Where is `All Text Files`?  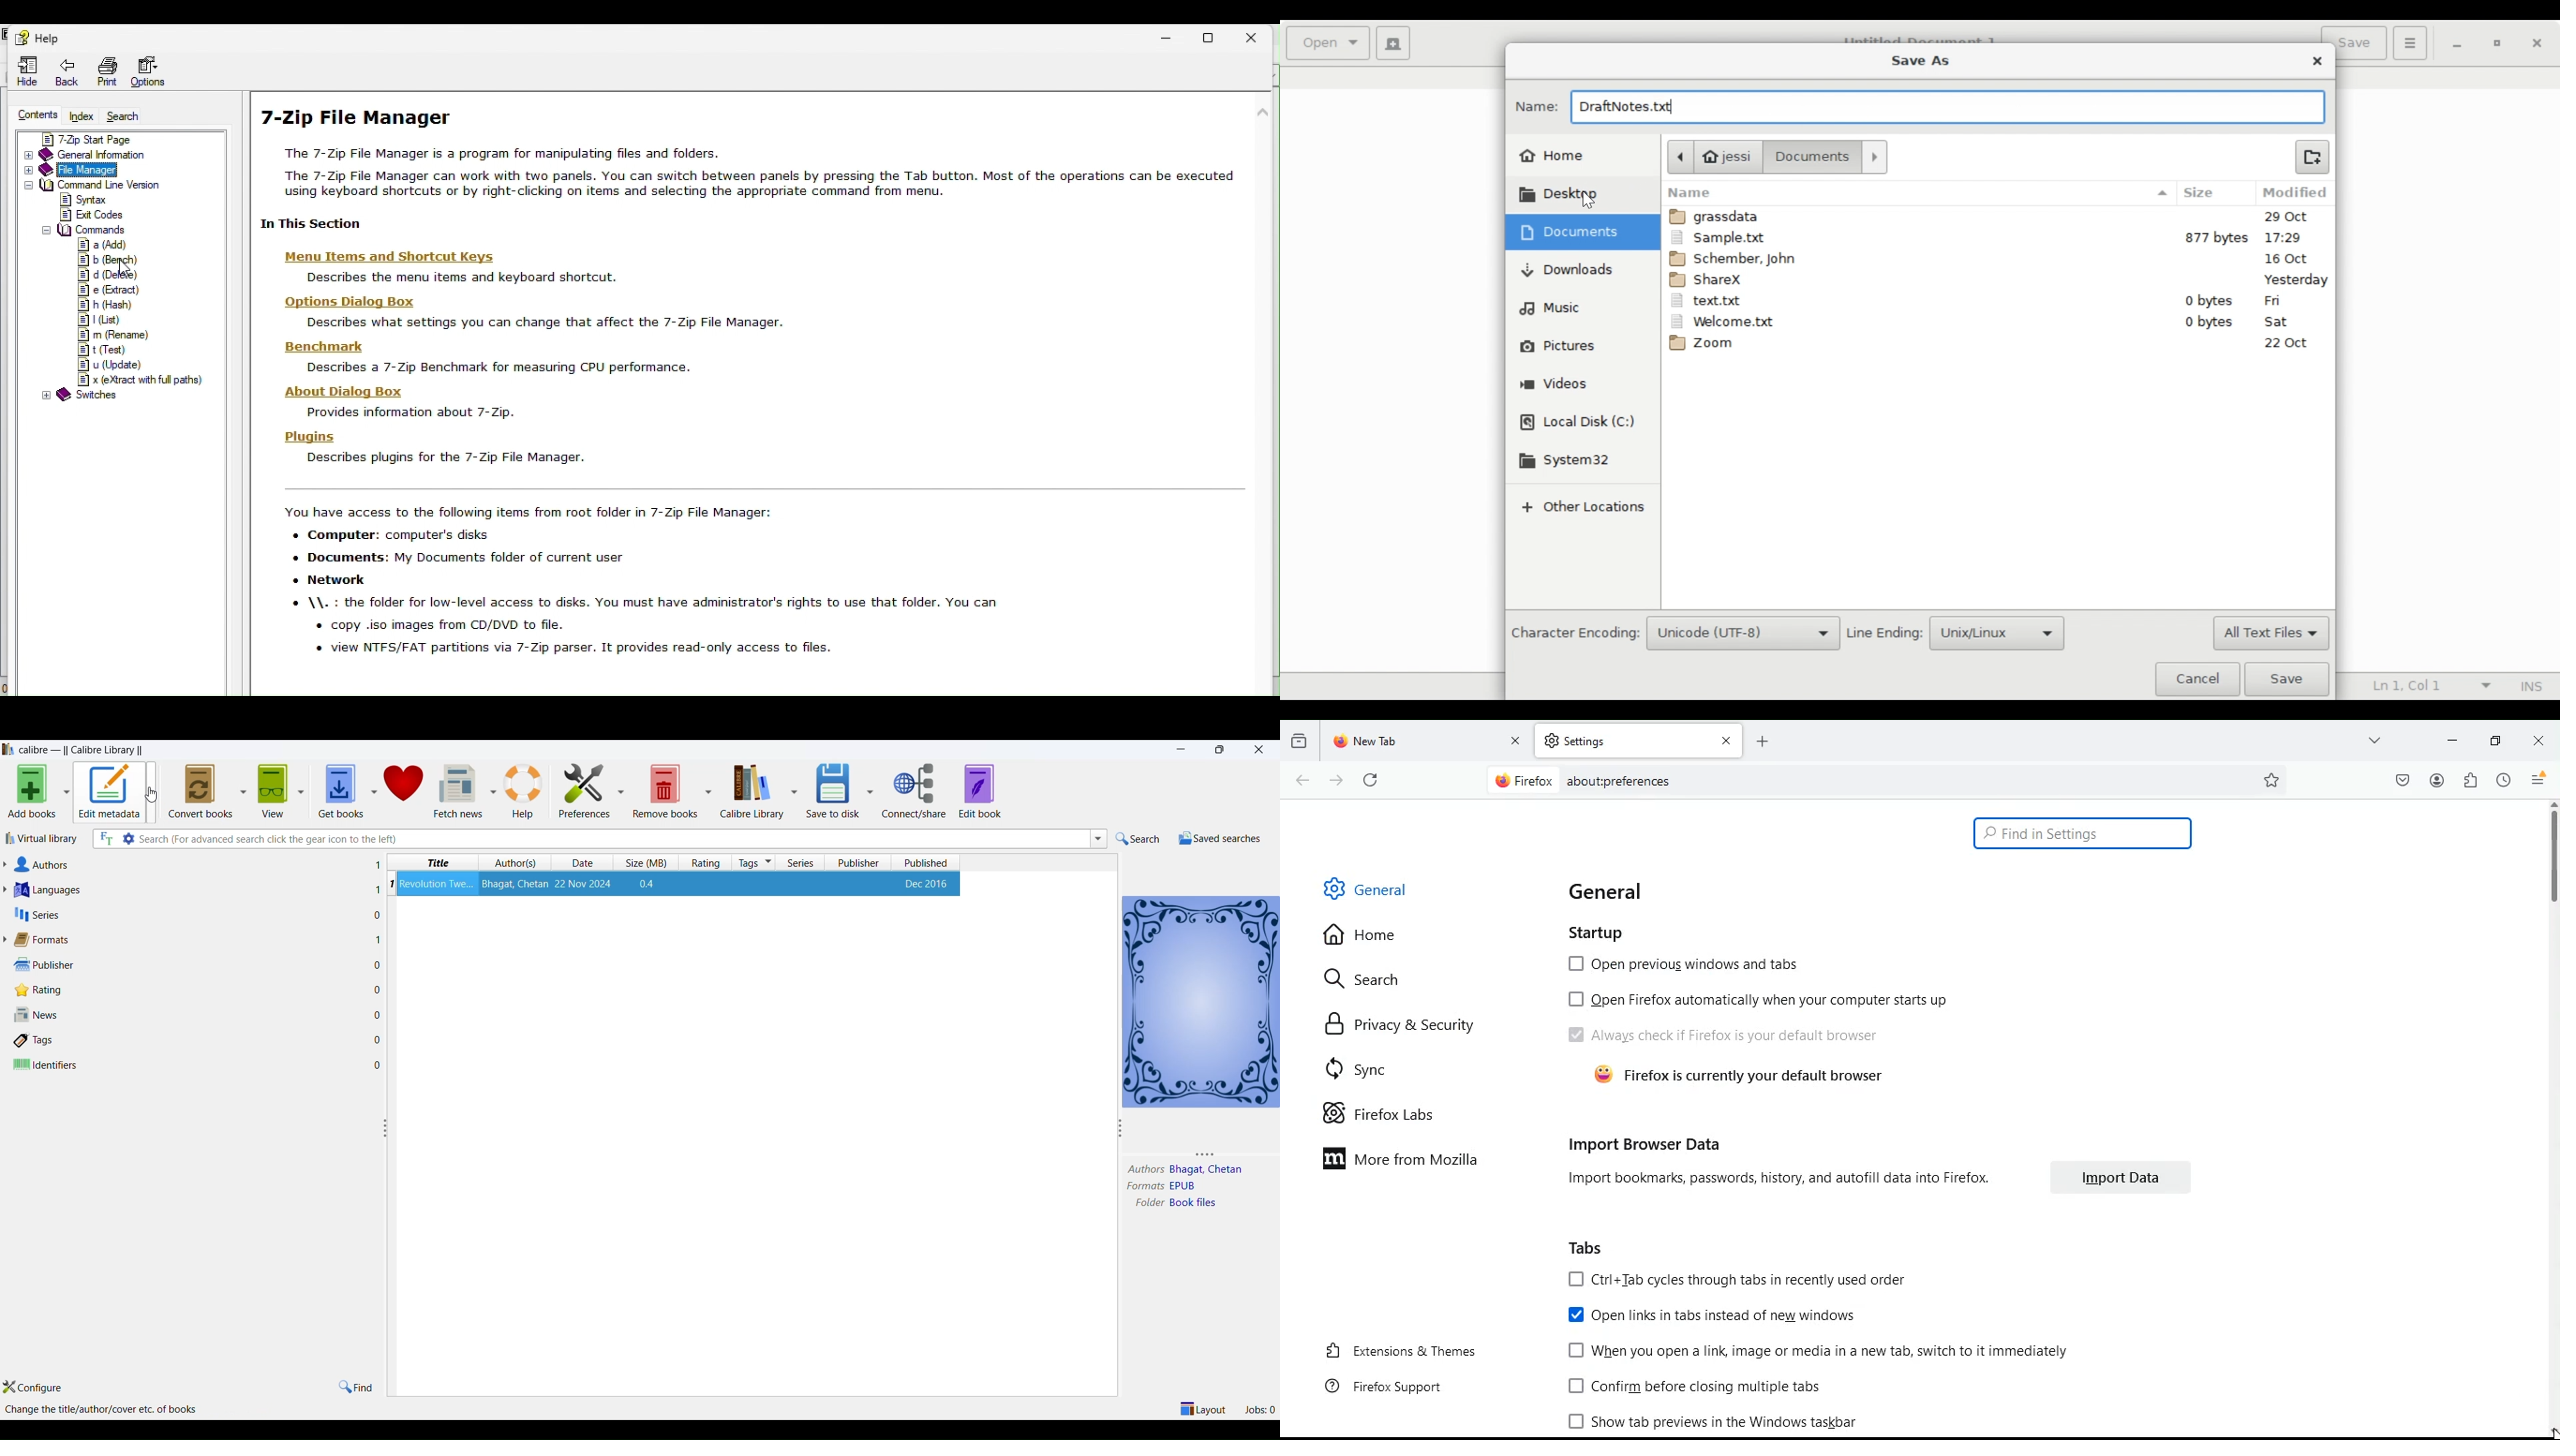 All Text Files is located at coordinates (2270, 634).